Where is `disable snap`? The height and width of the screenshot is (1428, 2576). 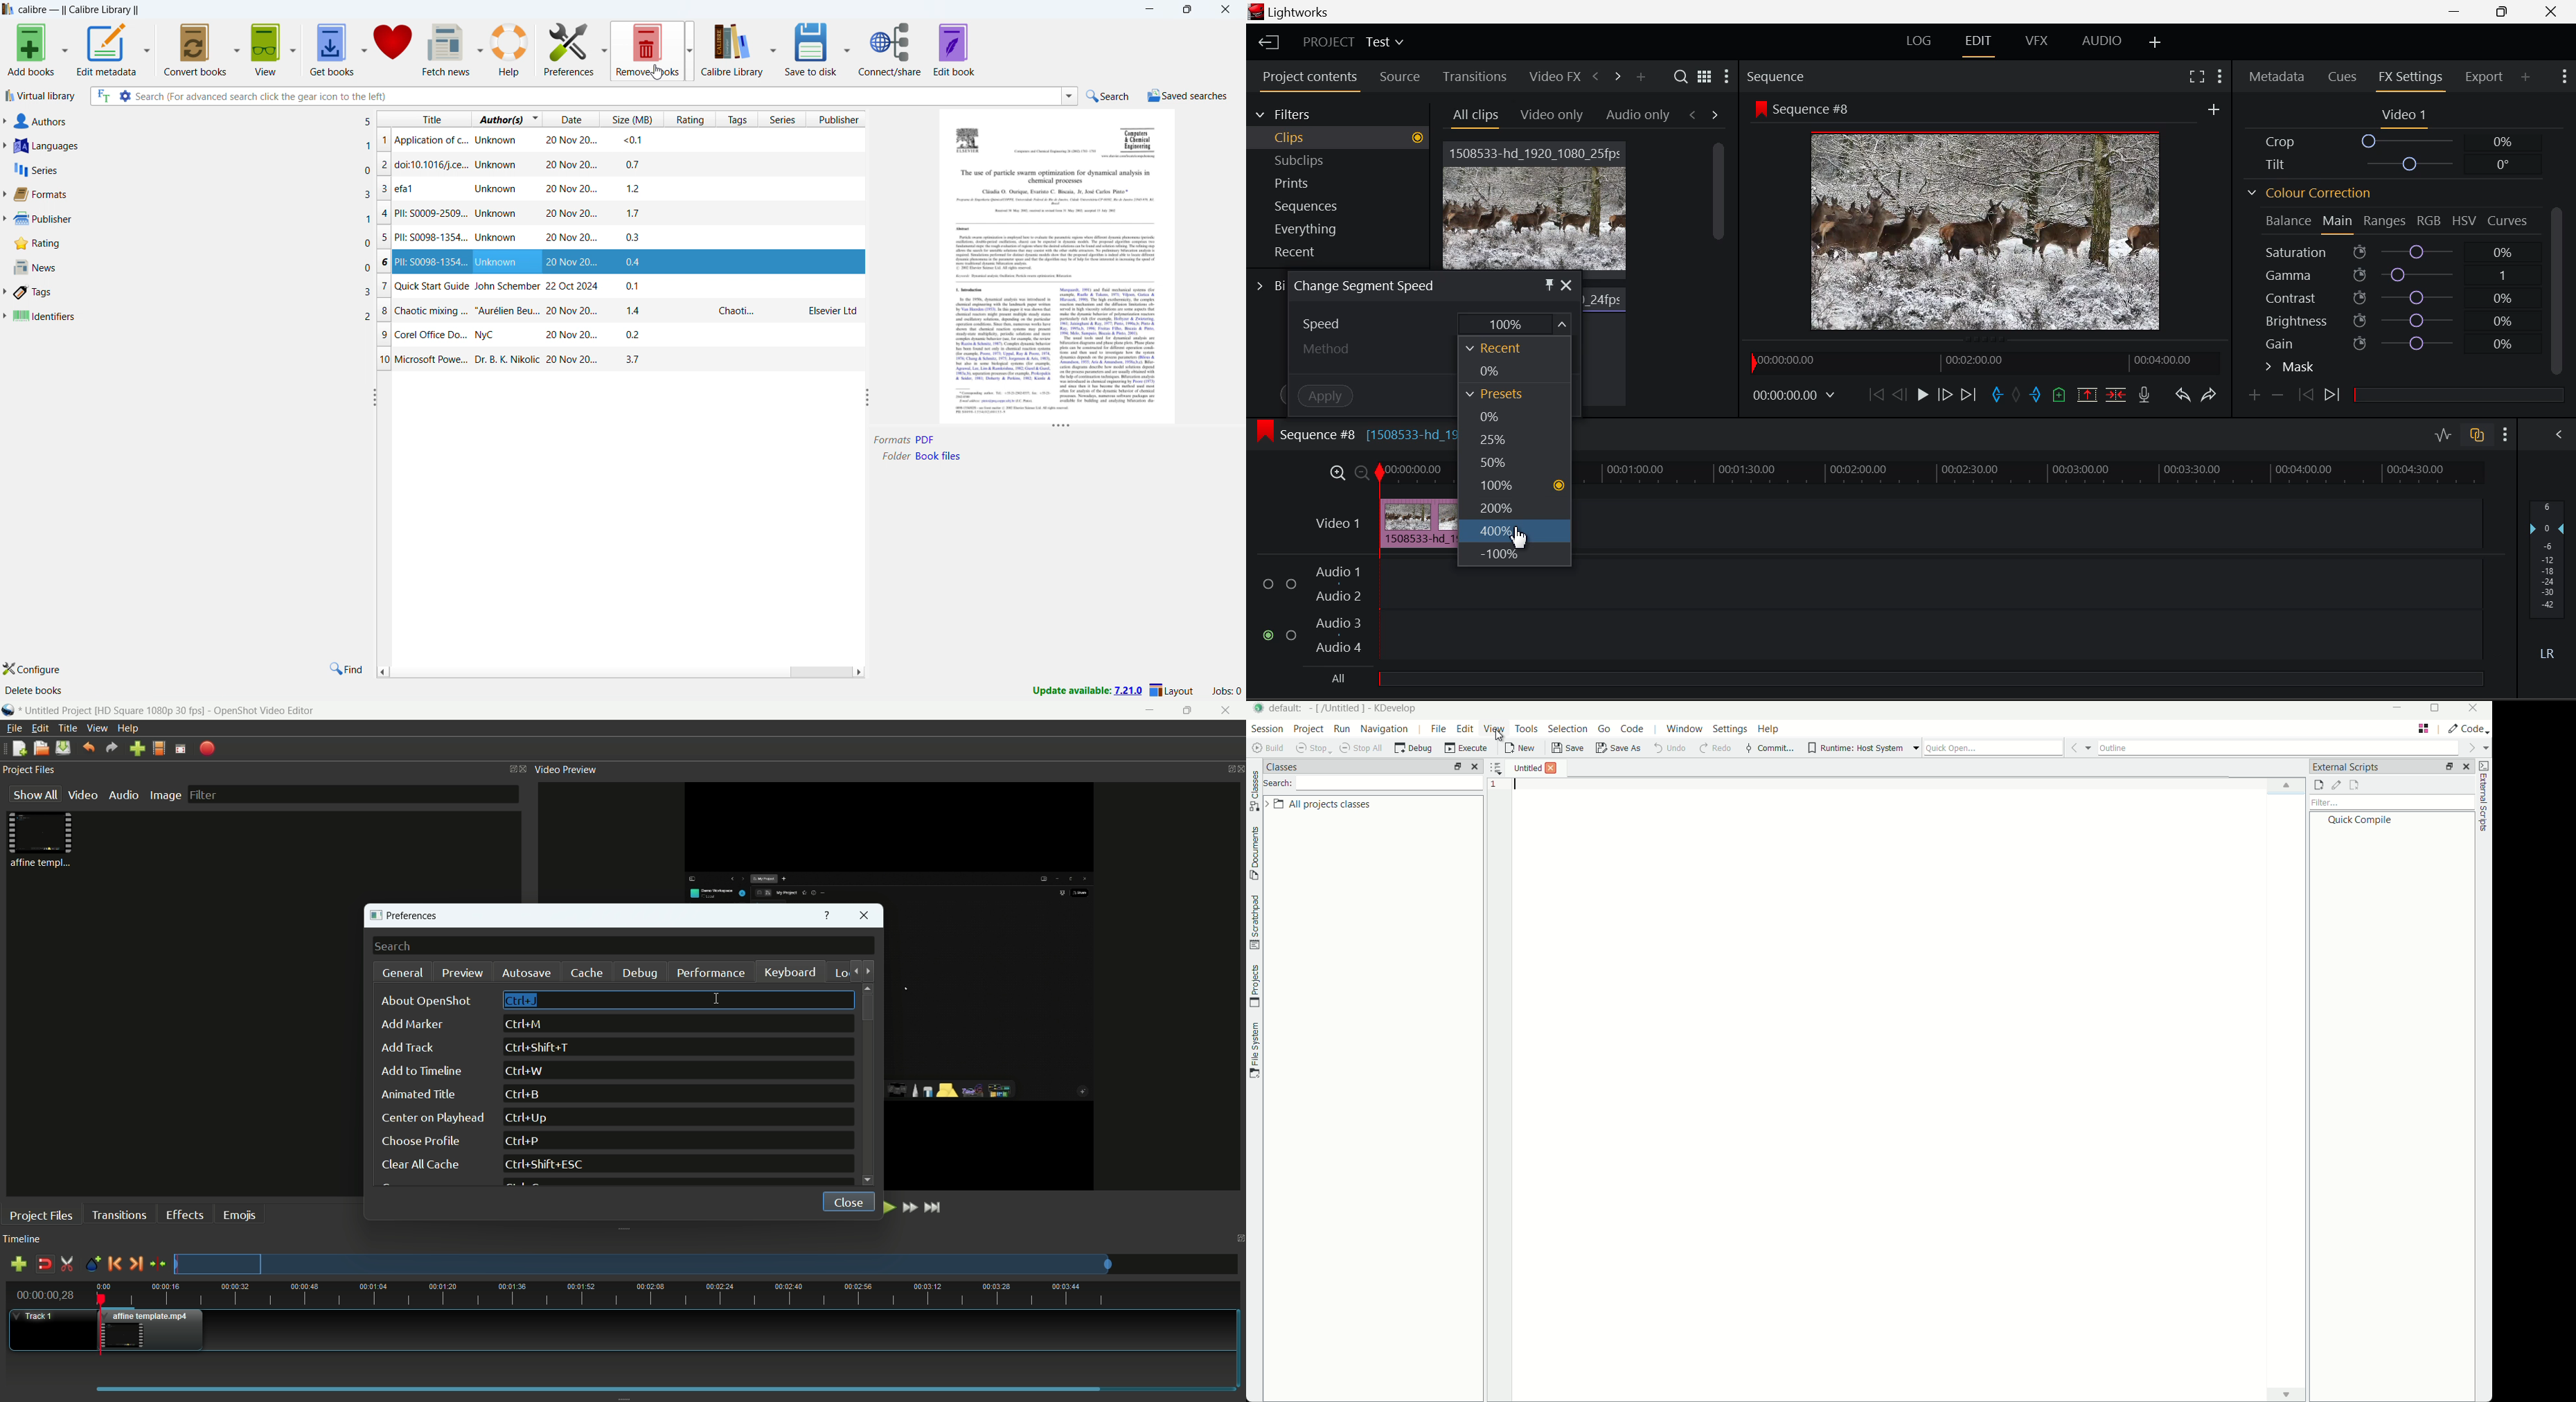
disable snap is located at coordinates (44, 1264).